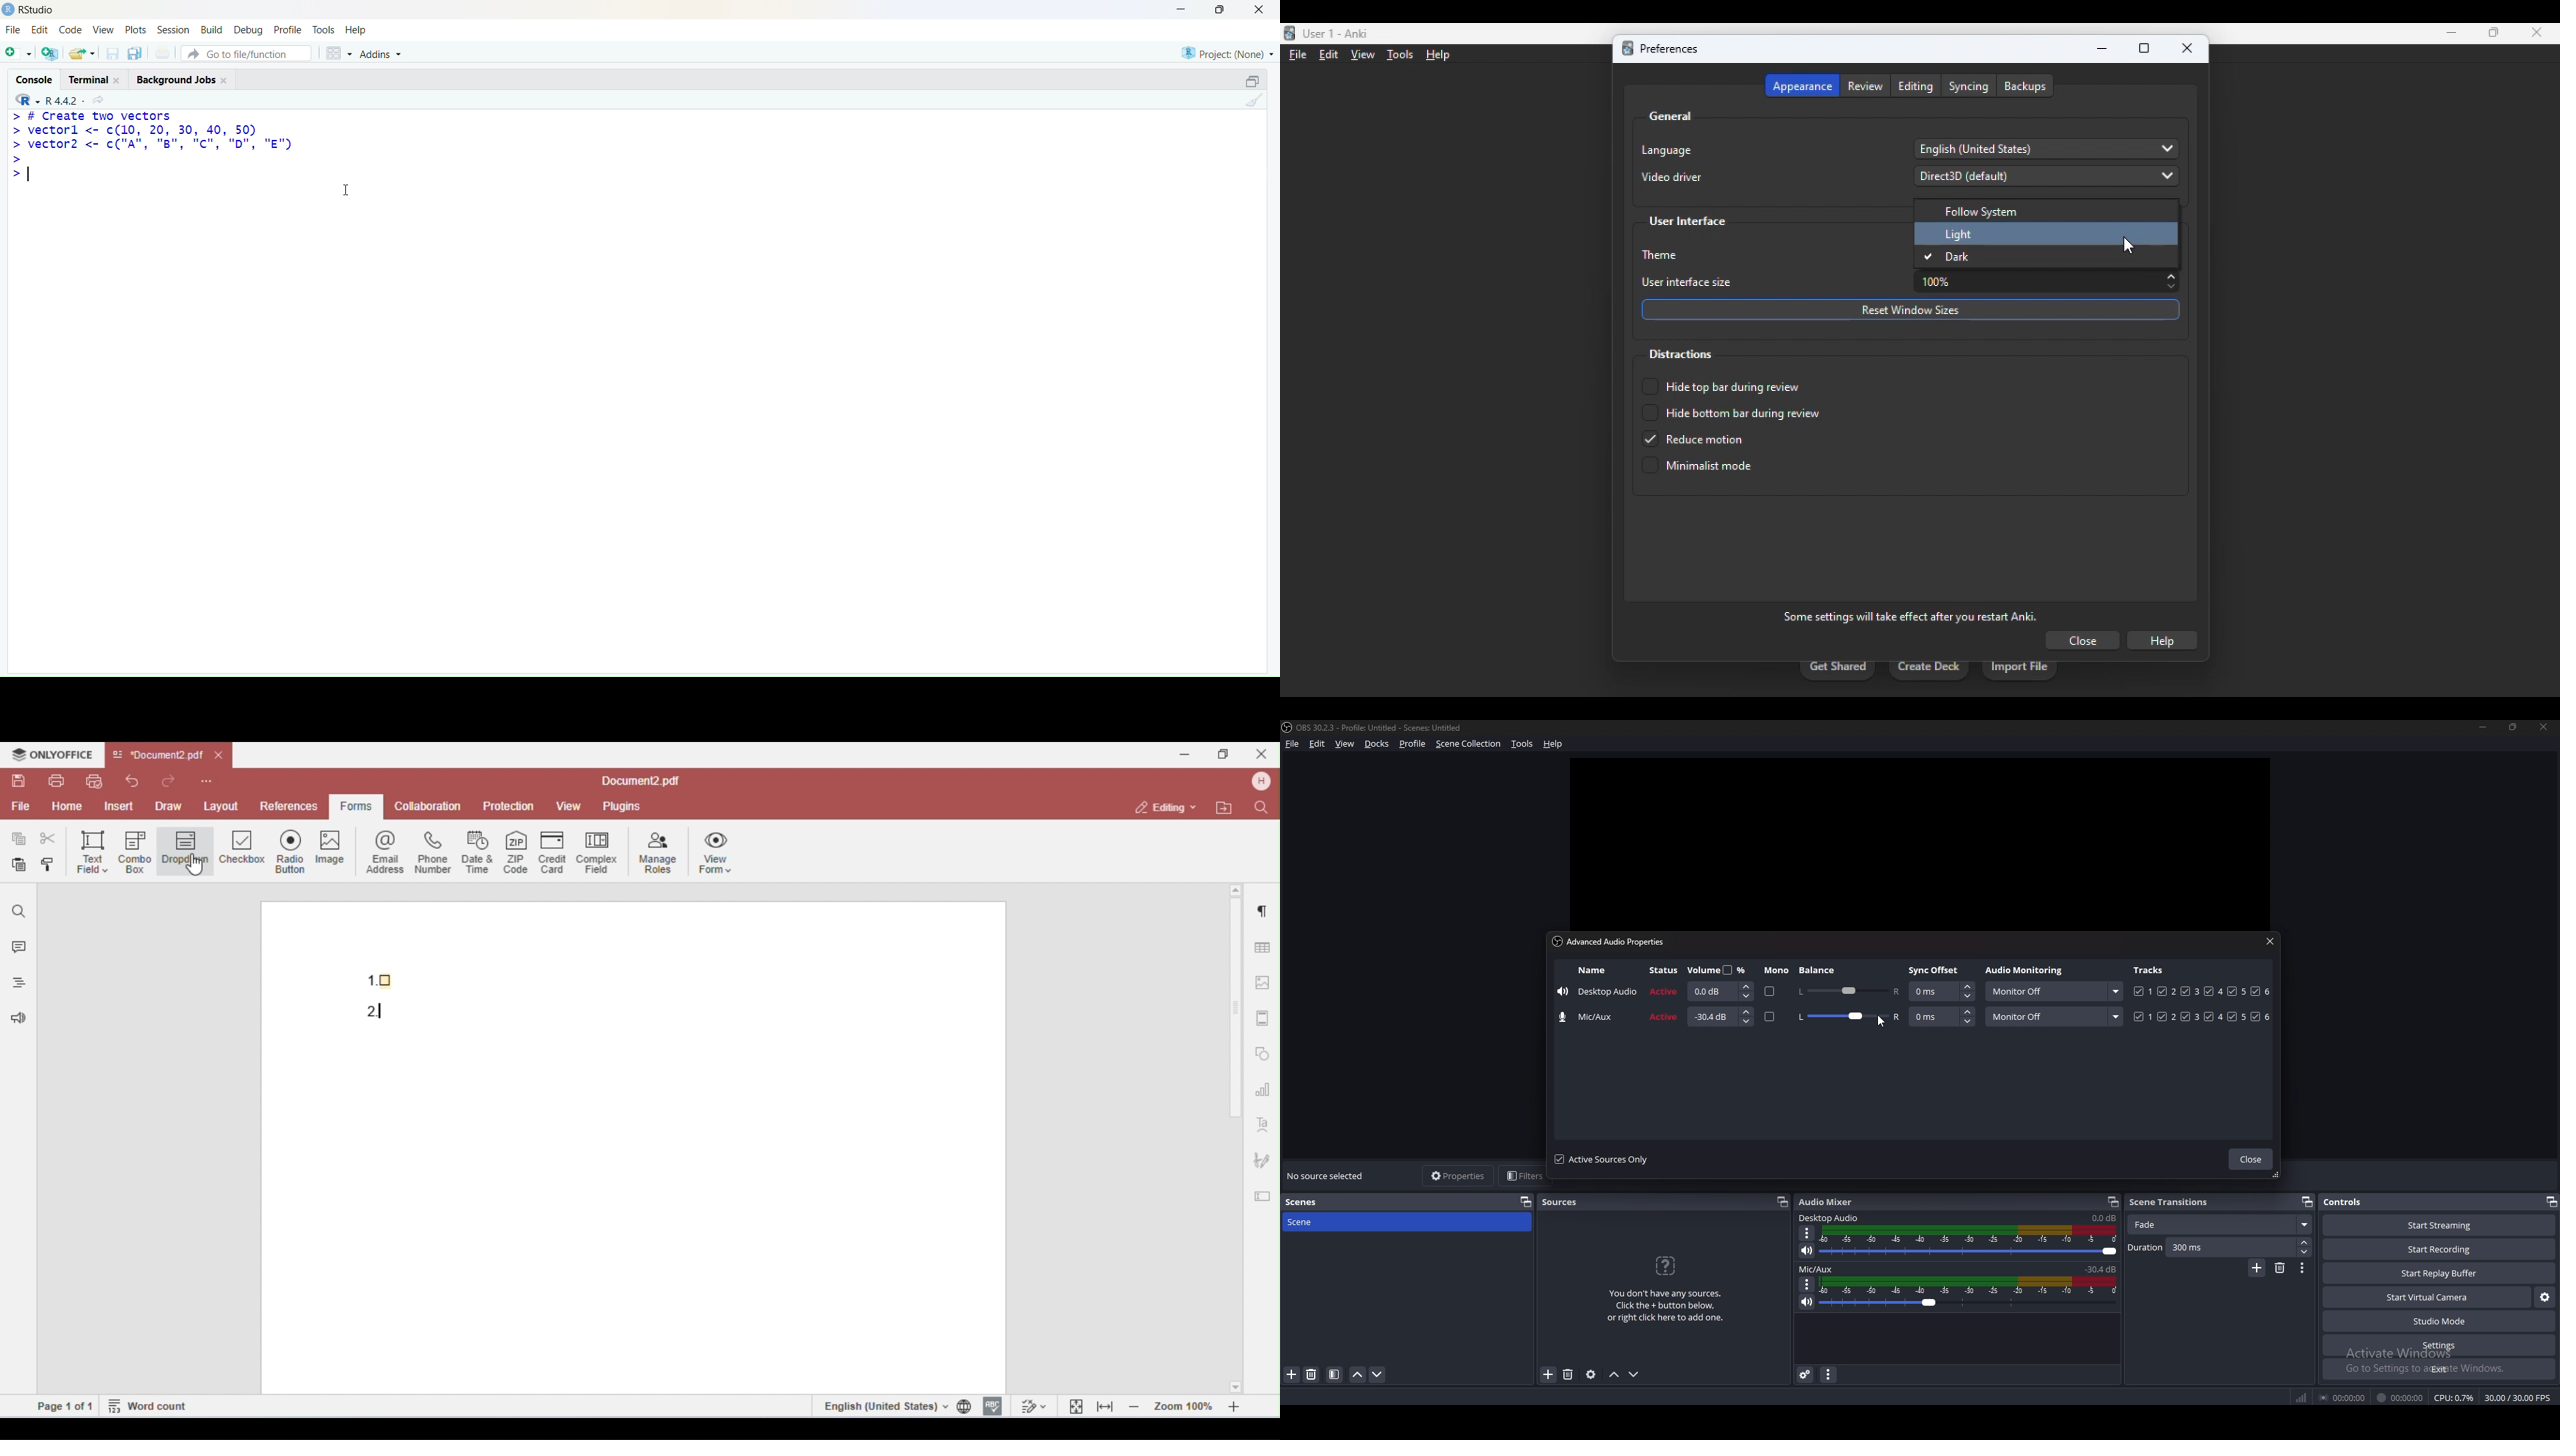 This screenshot has height=1456, width=2576. What do you see at coordinates (1664, 1306) in the screenshot?
I see `You don't have any sources.Click the + button below,or right click here to add one.` at bounding box center [1664, 1306].